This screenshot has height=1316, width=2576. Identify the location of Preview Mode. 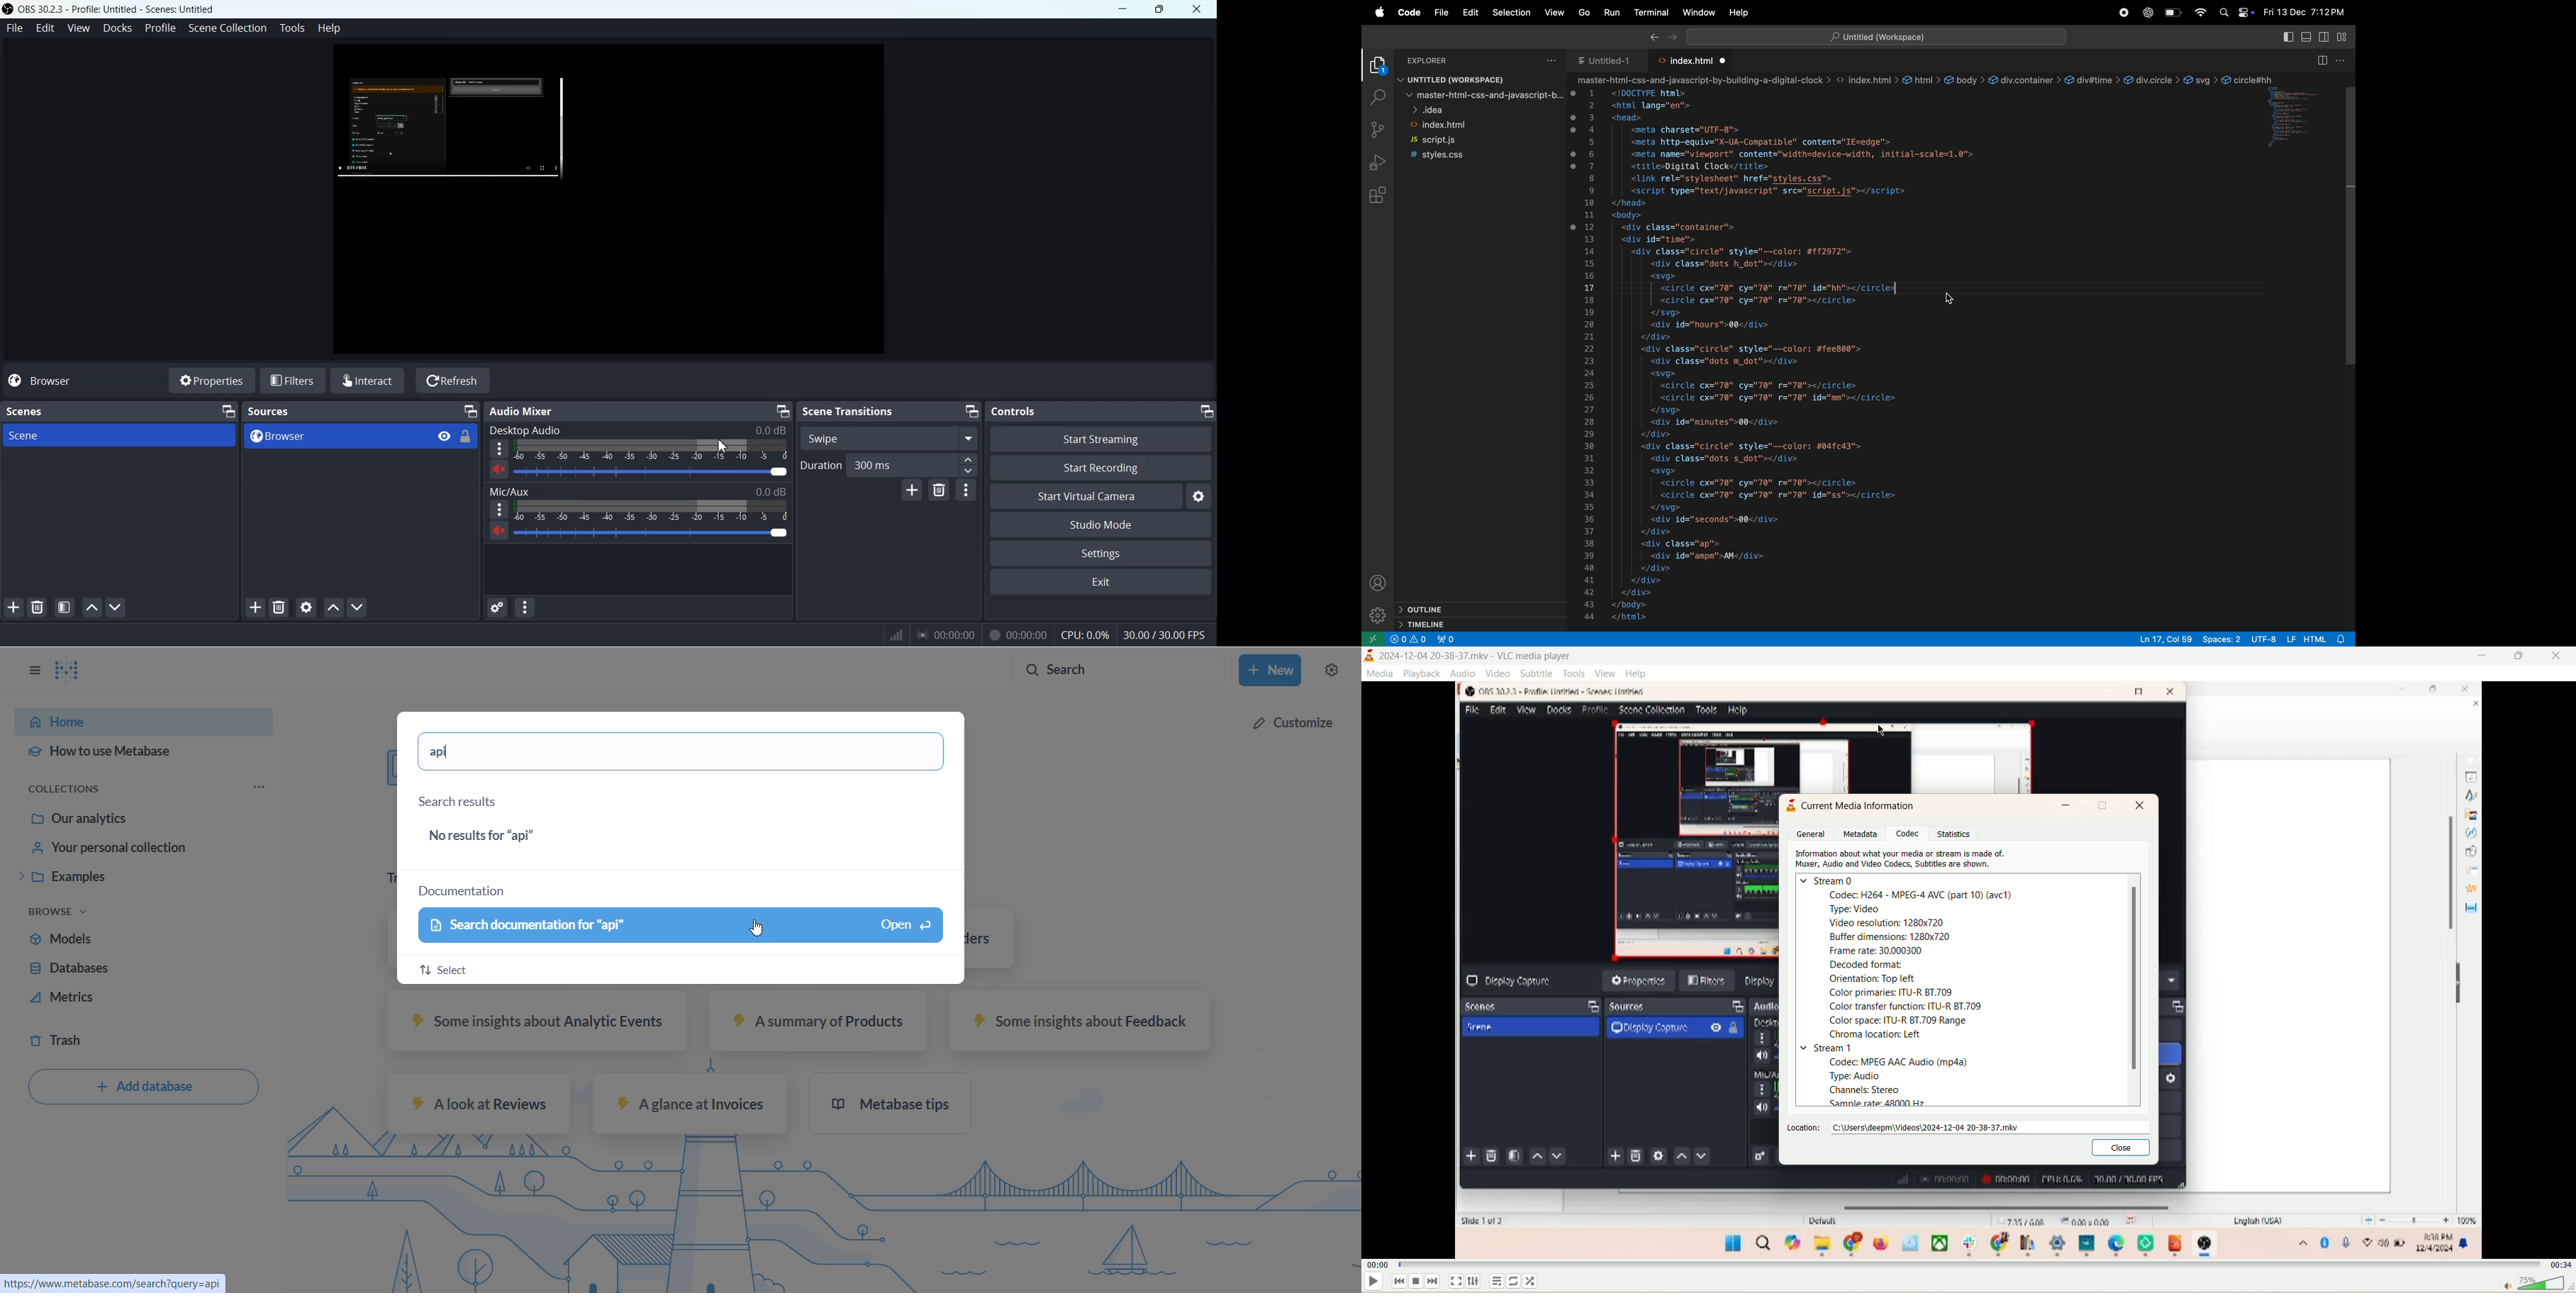
(608, 202).